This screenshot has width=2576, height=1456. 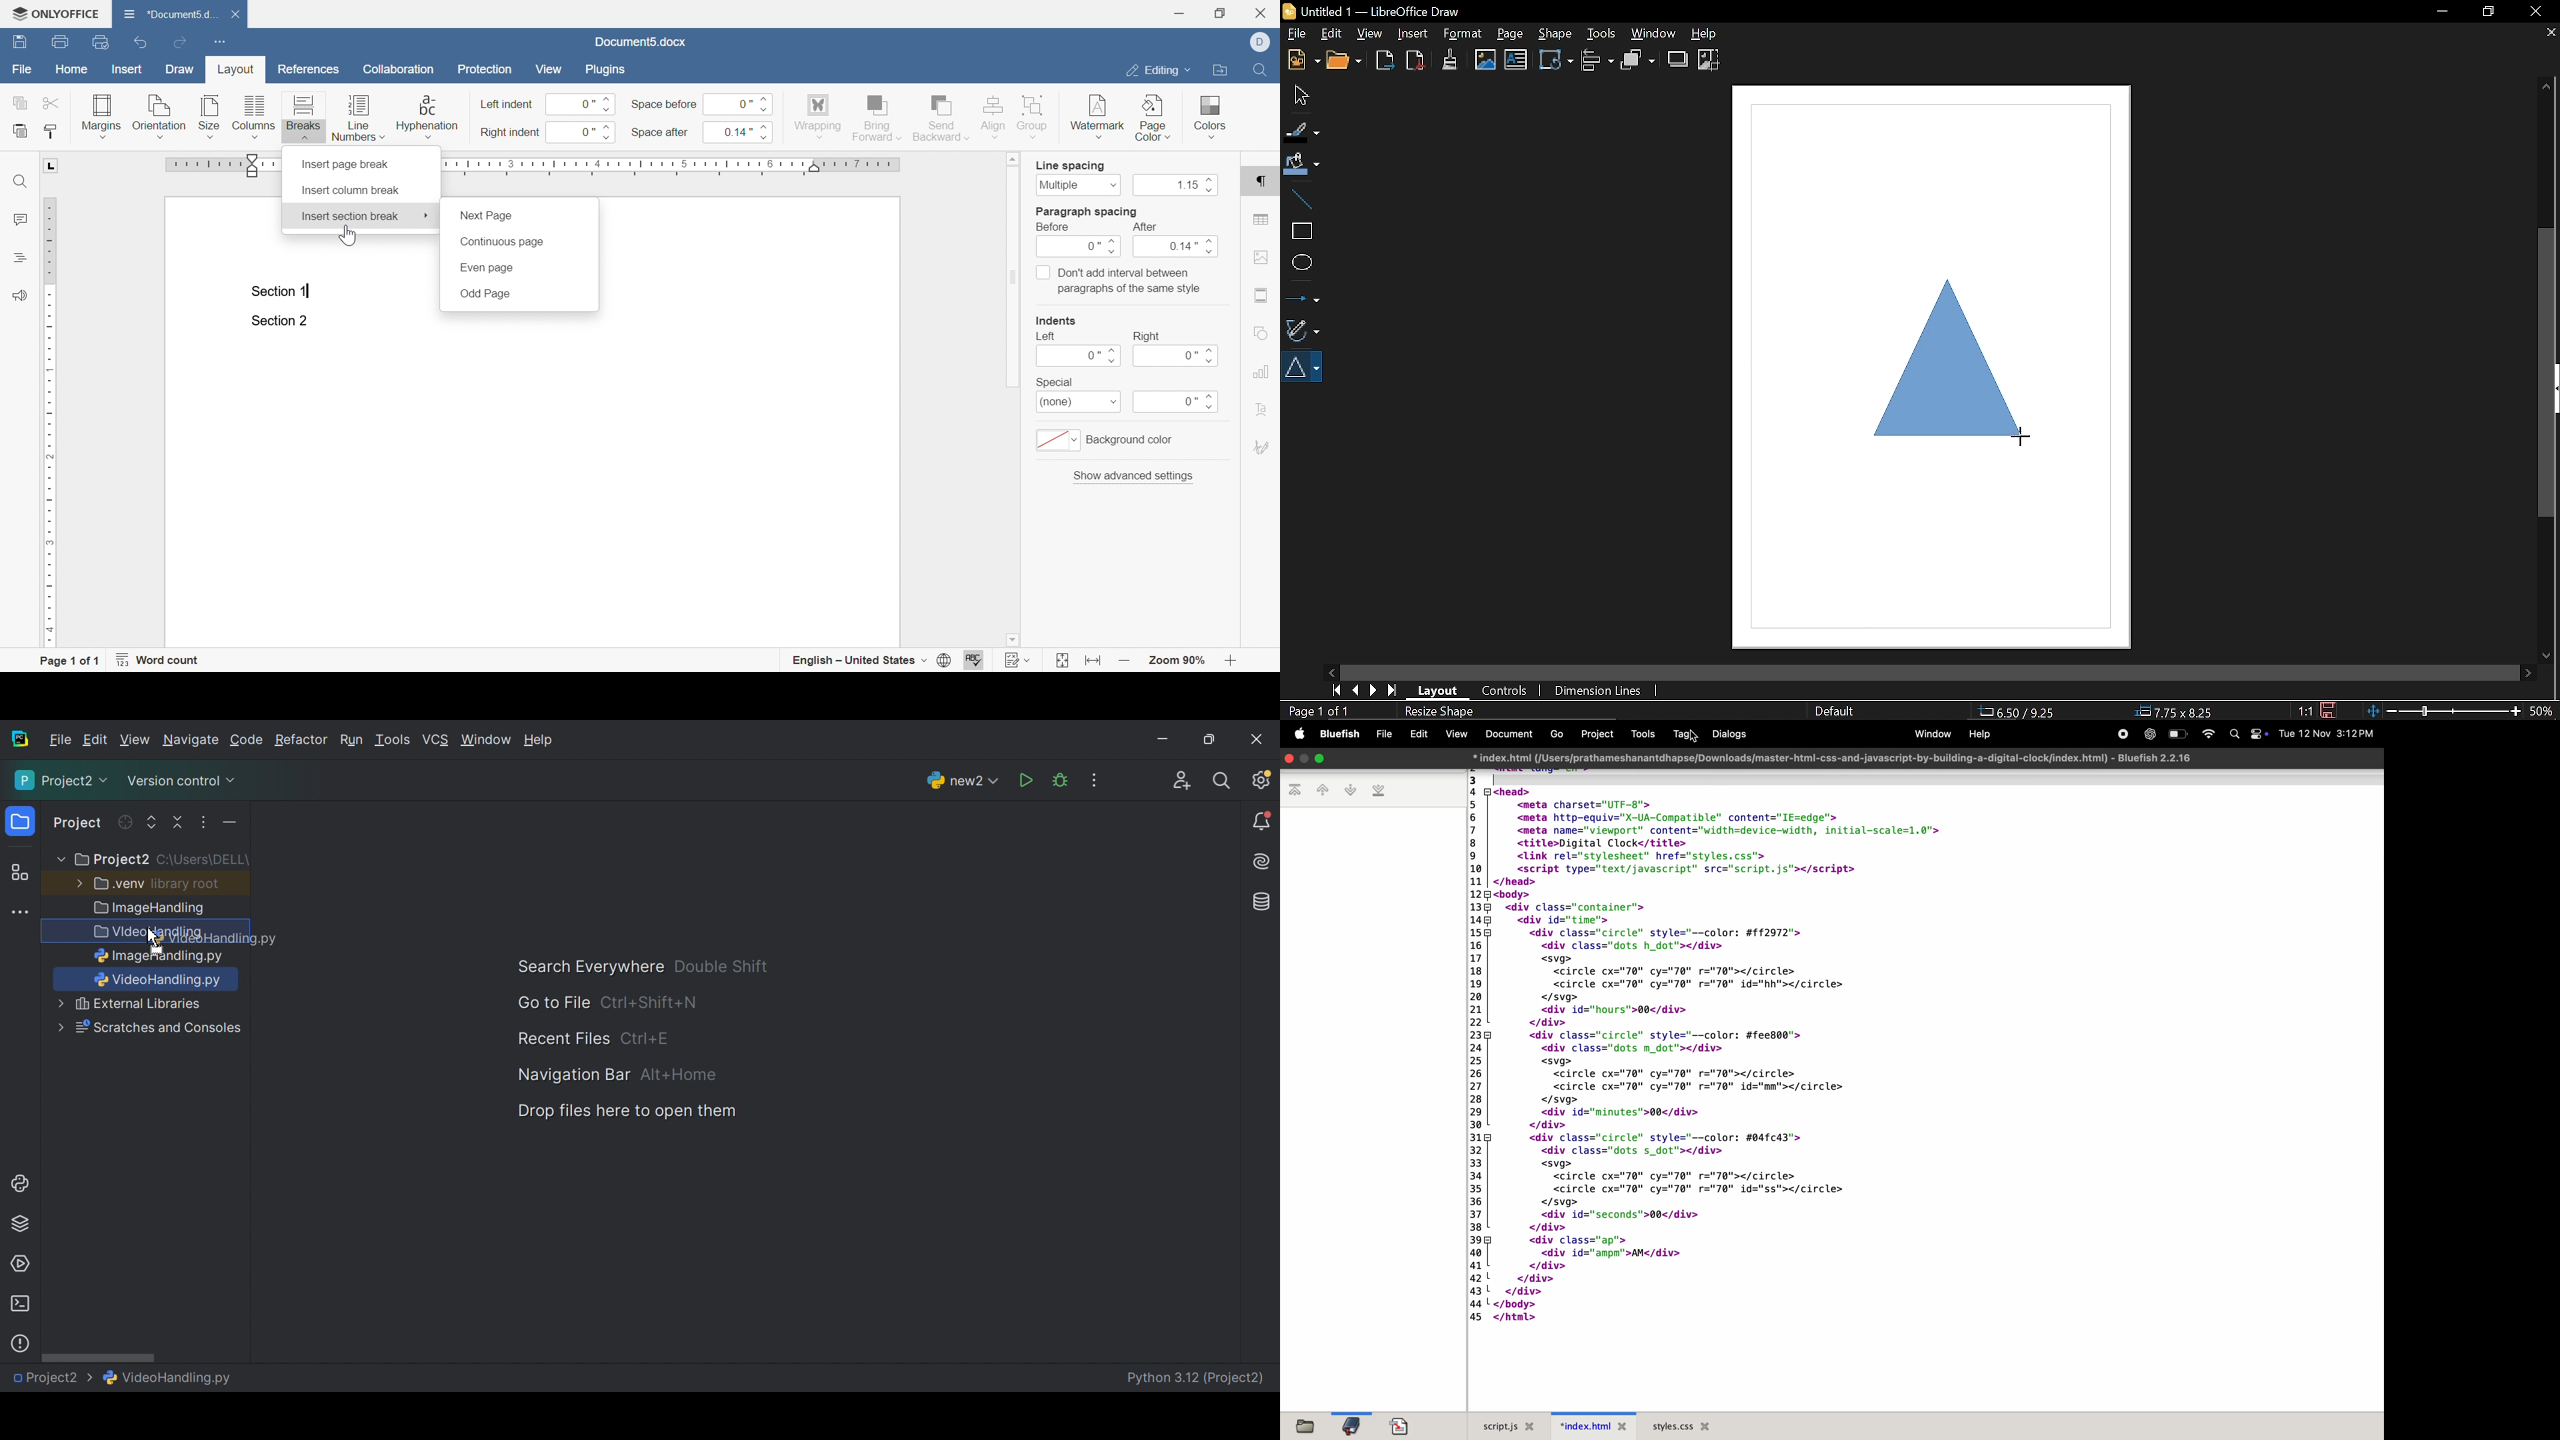 What do you see at coordinates (2177, 734) in the screenshot?
I see `battery` at bounding box center [2177, 734].